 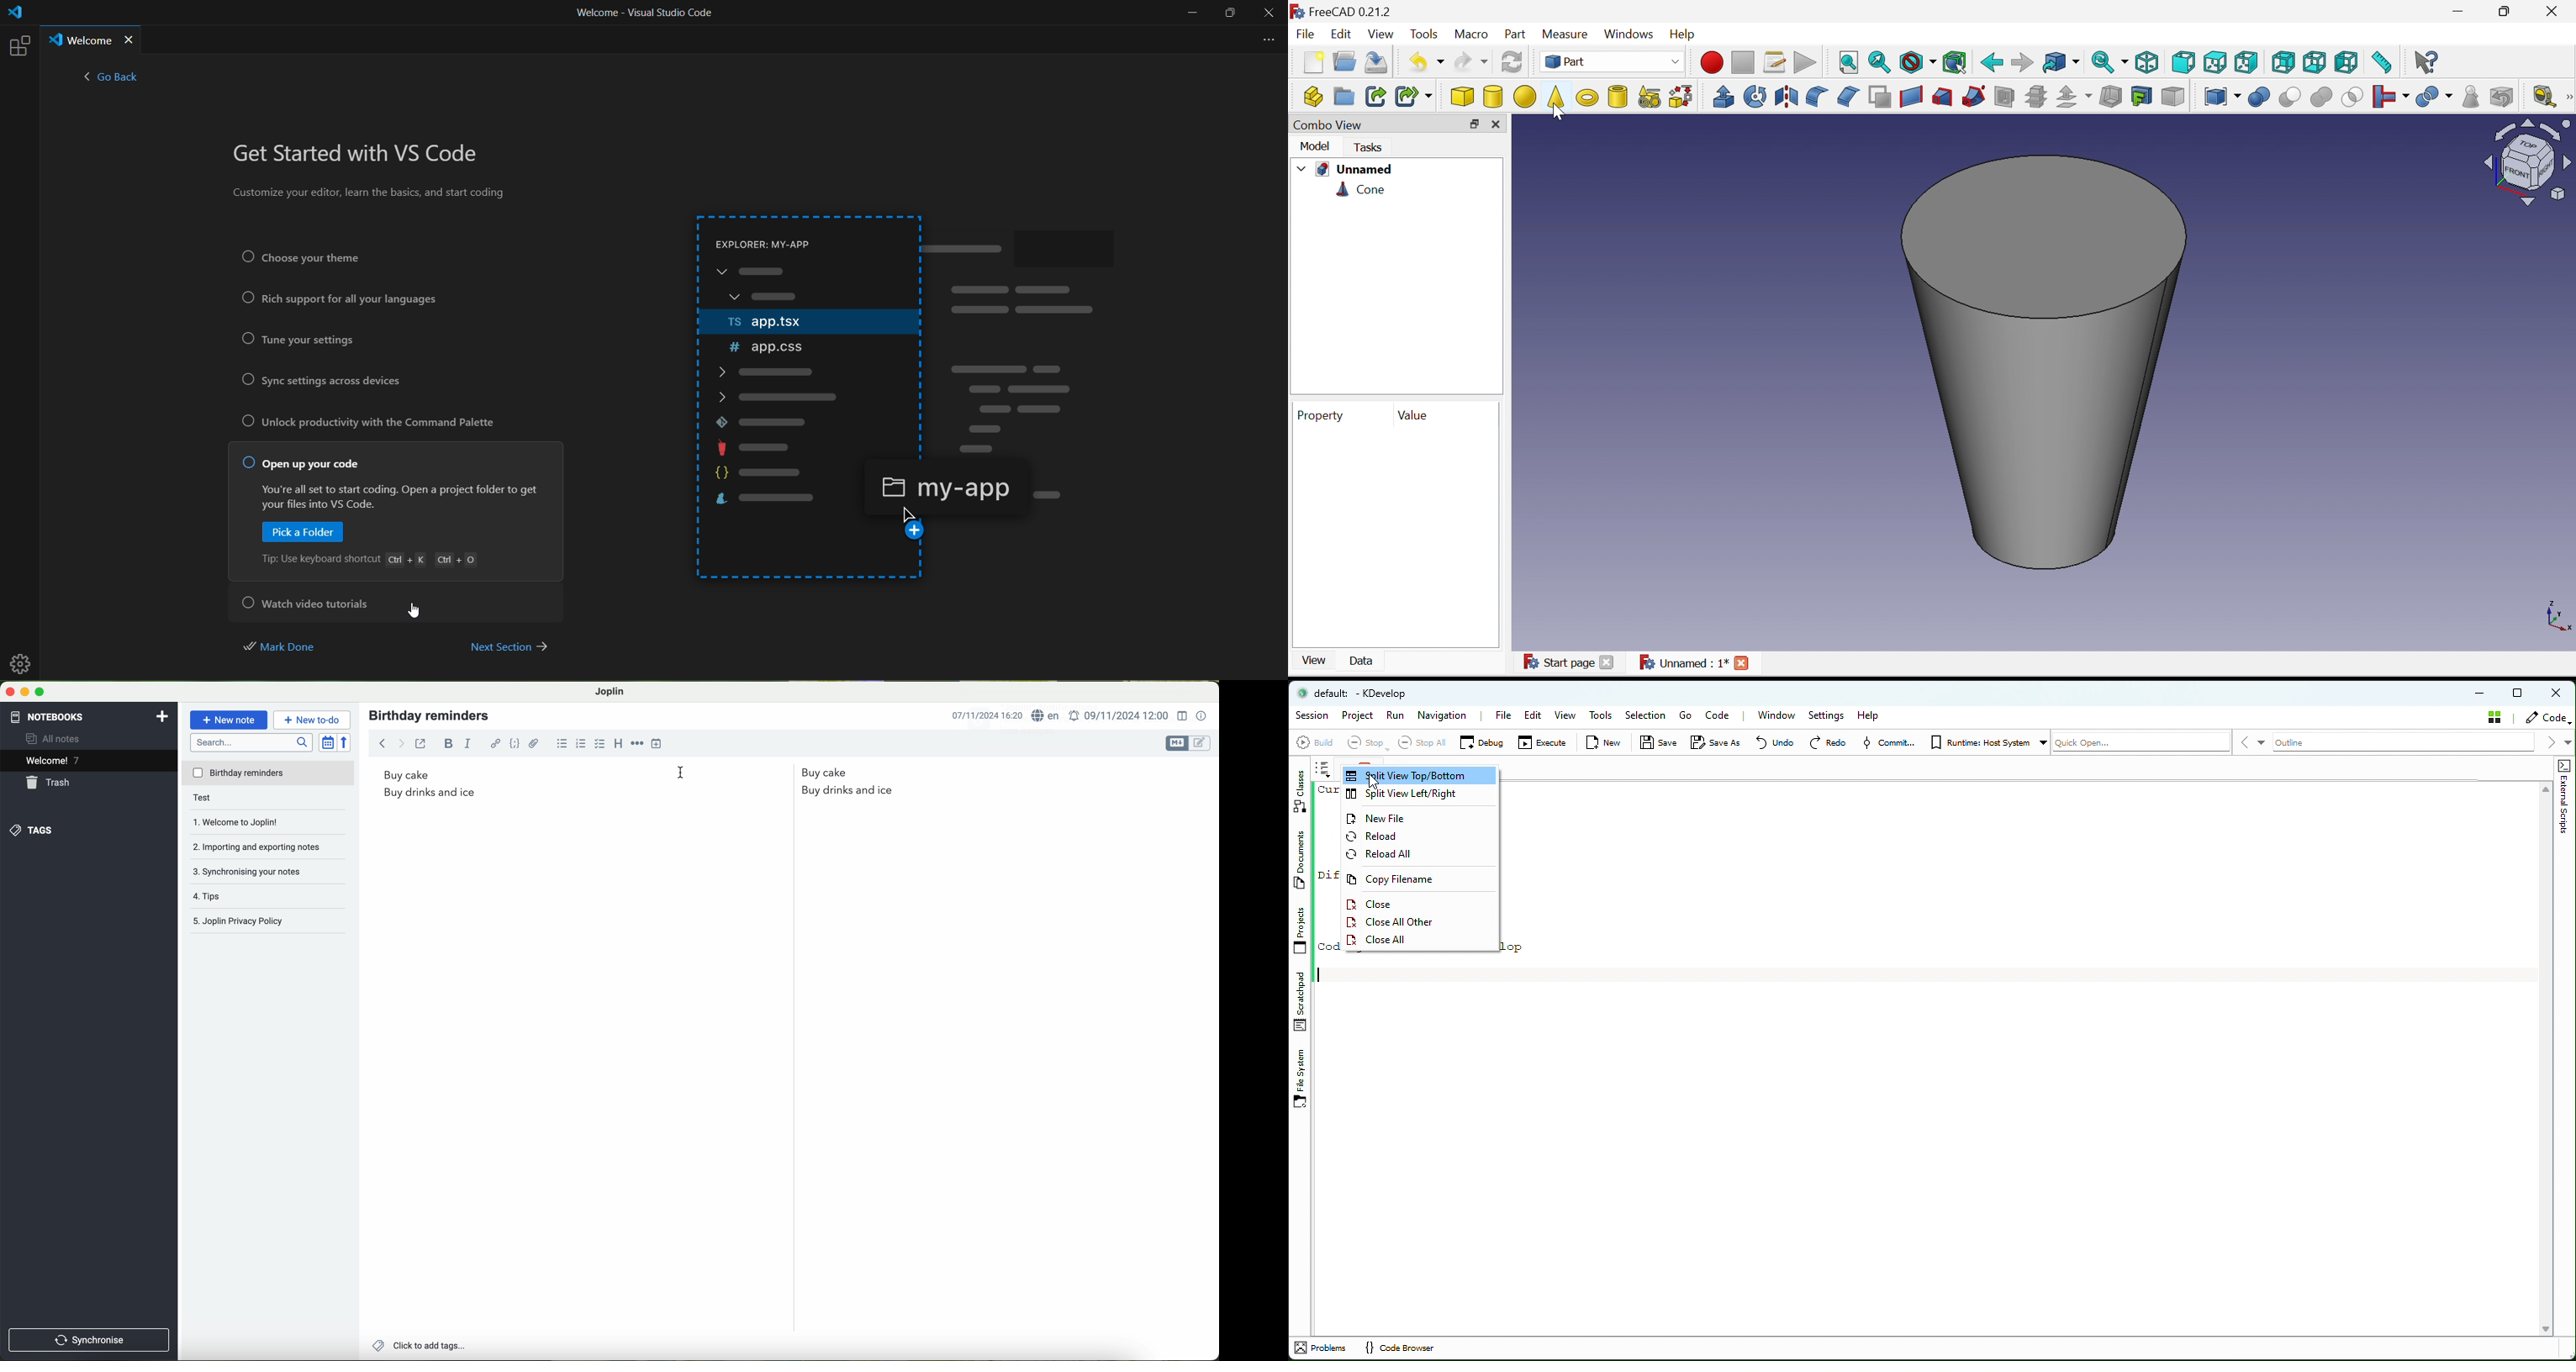 What do you see at coordinates (780, 242) in the screenshot?
I see `Explorer: My-app` at bounding box center [780, 242].